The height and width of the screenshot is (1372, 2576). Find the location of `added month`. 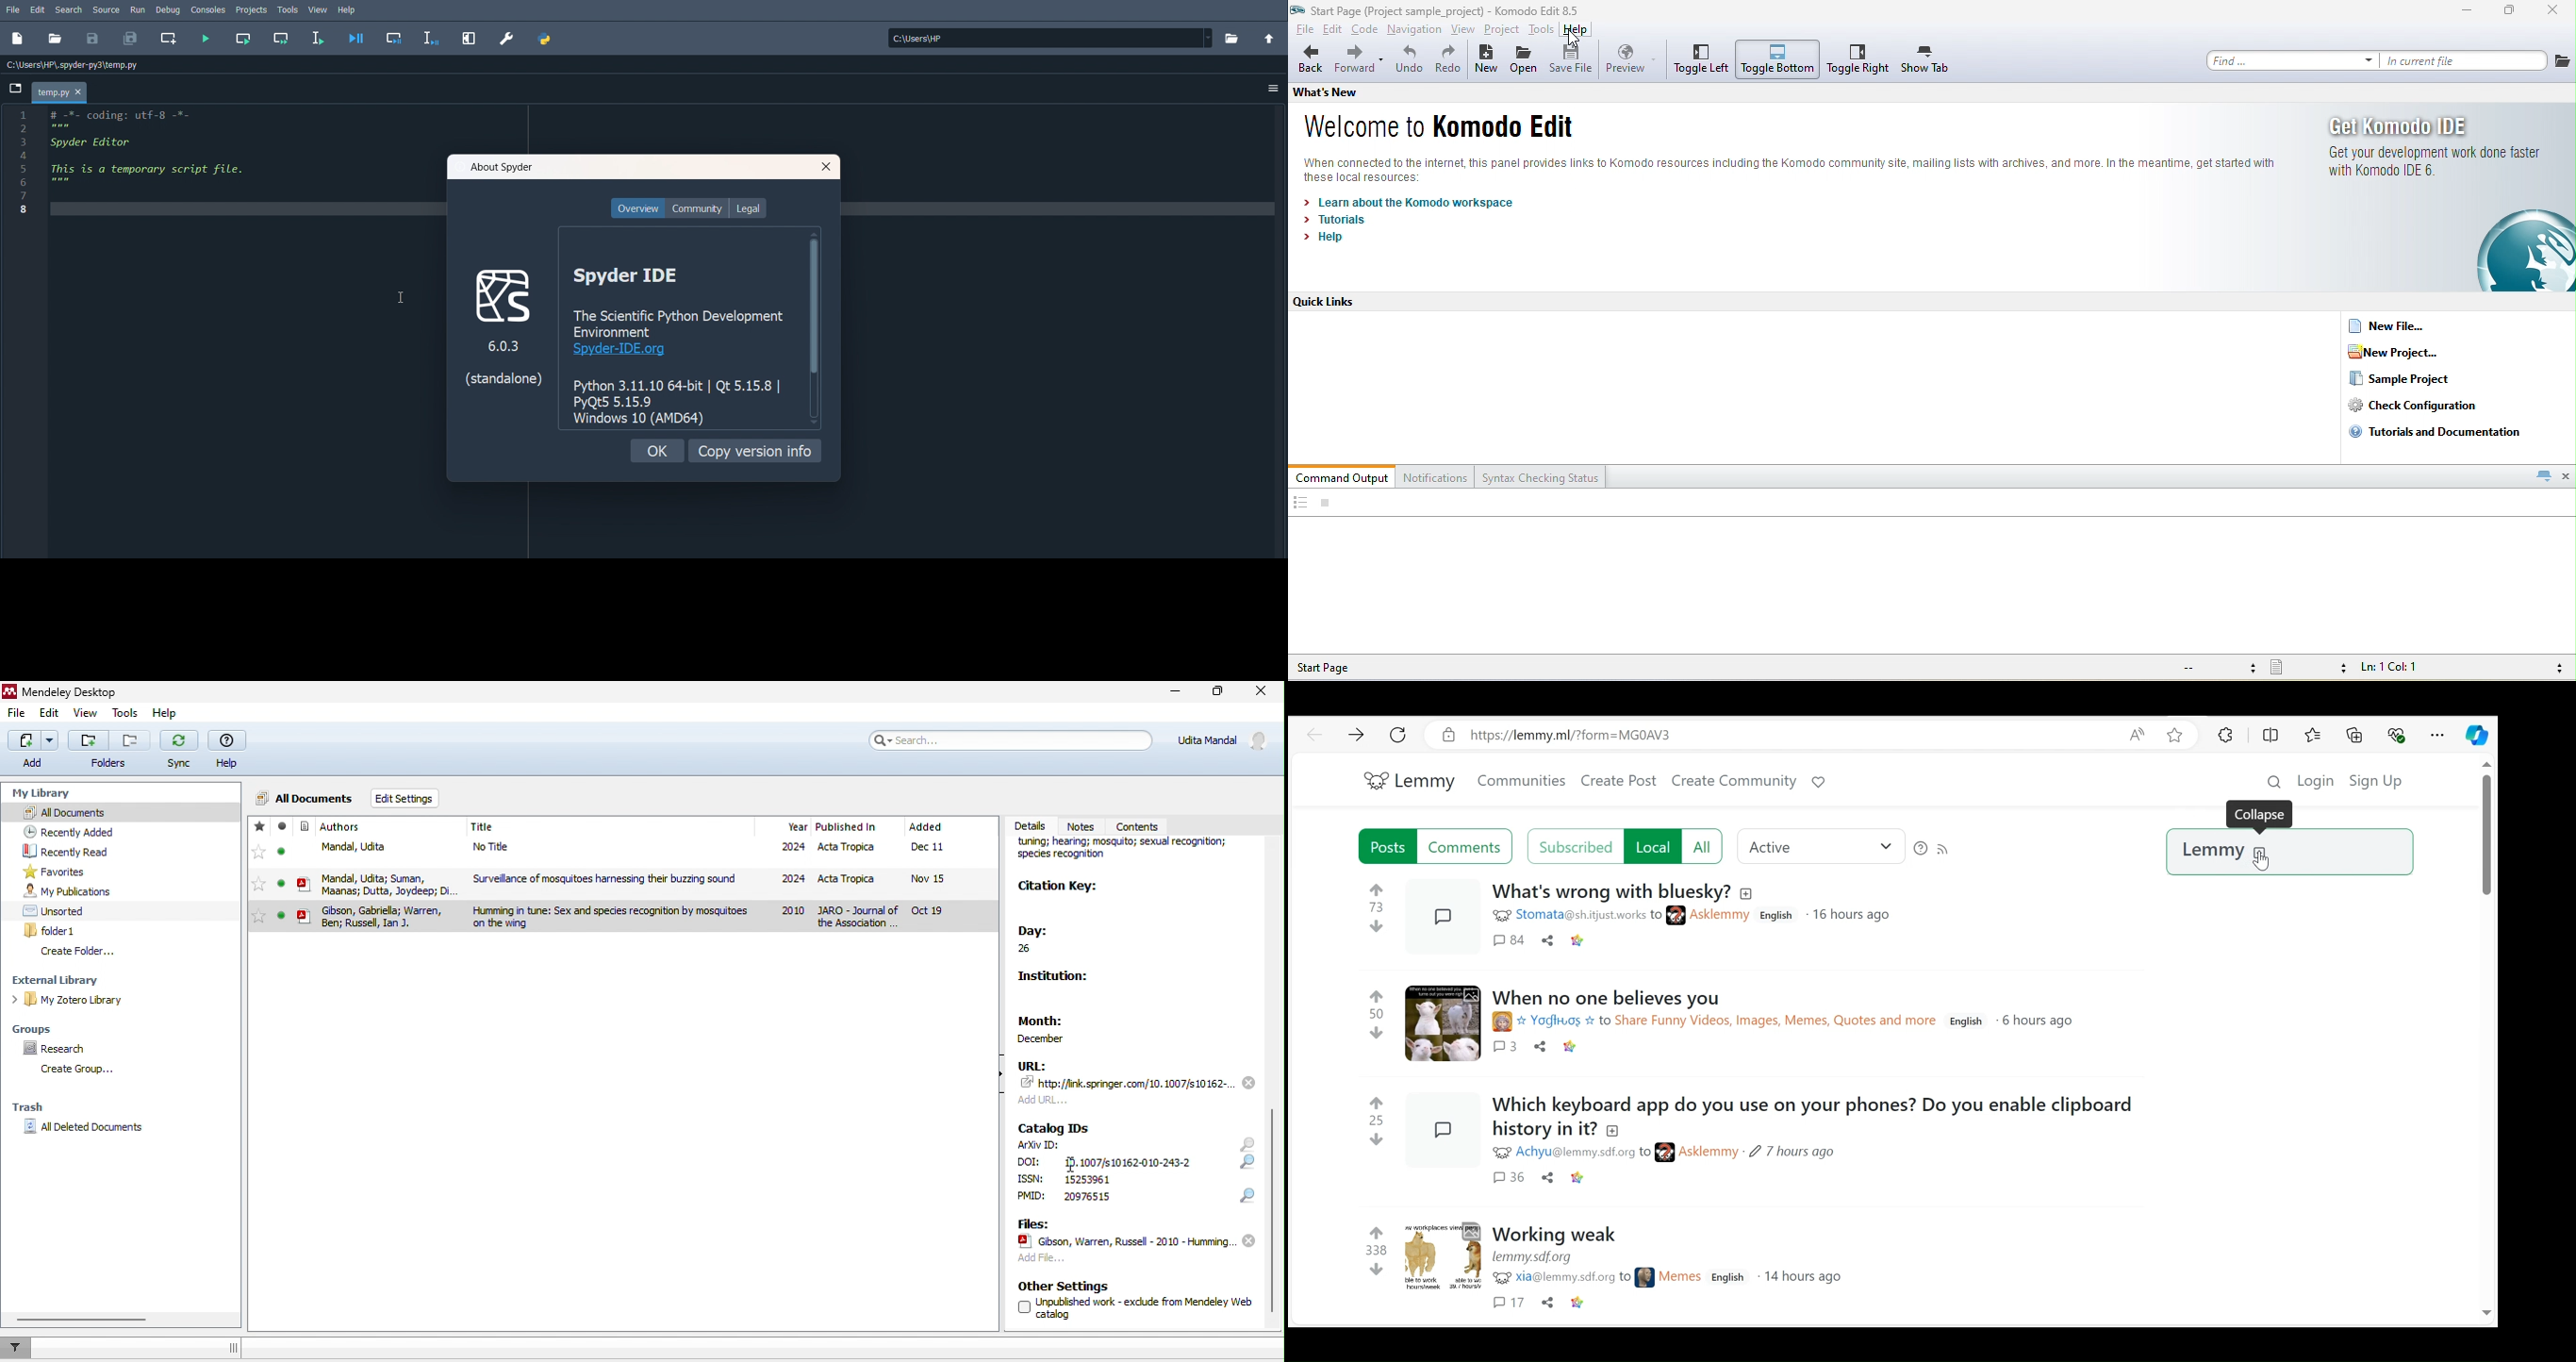

added month is located at coordinates (925, 827).